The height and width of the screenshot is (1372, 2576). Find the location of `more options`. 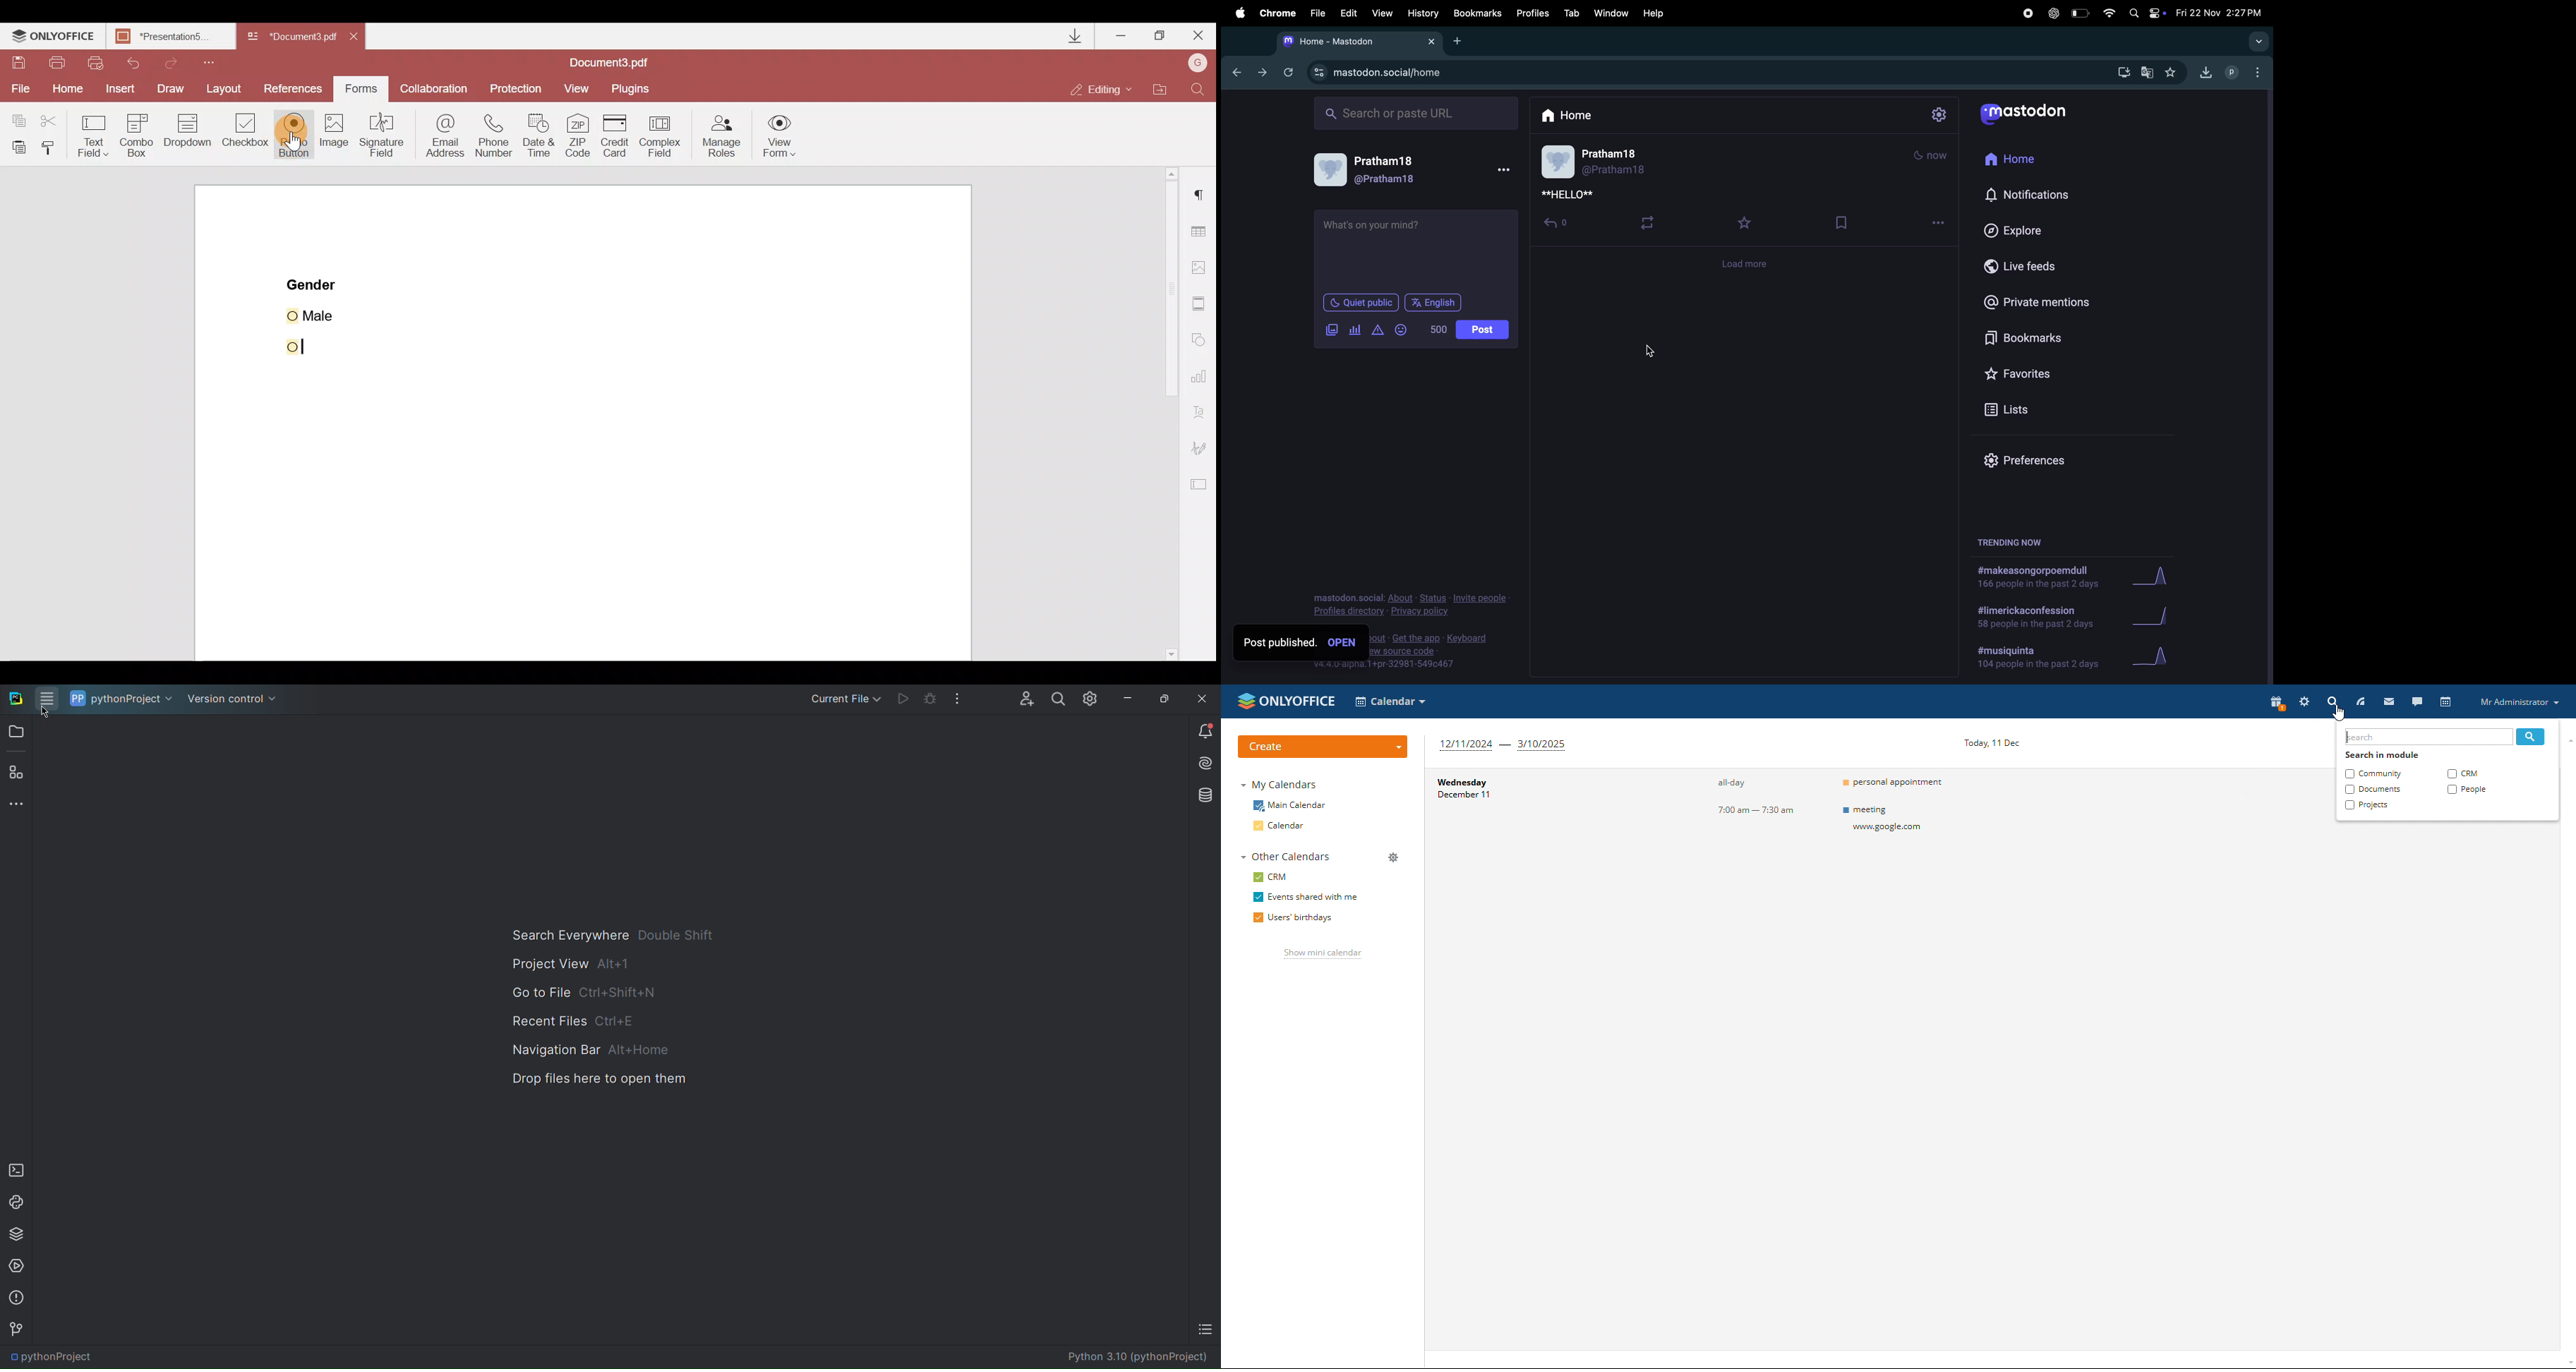

more options is located at coordinates (1940, 223).